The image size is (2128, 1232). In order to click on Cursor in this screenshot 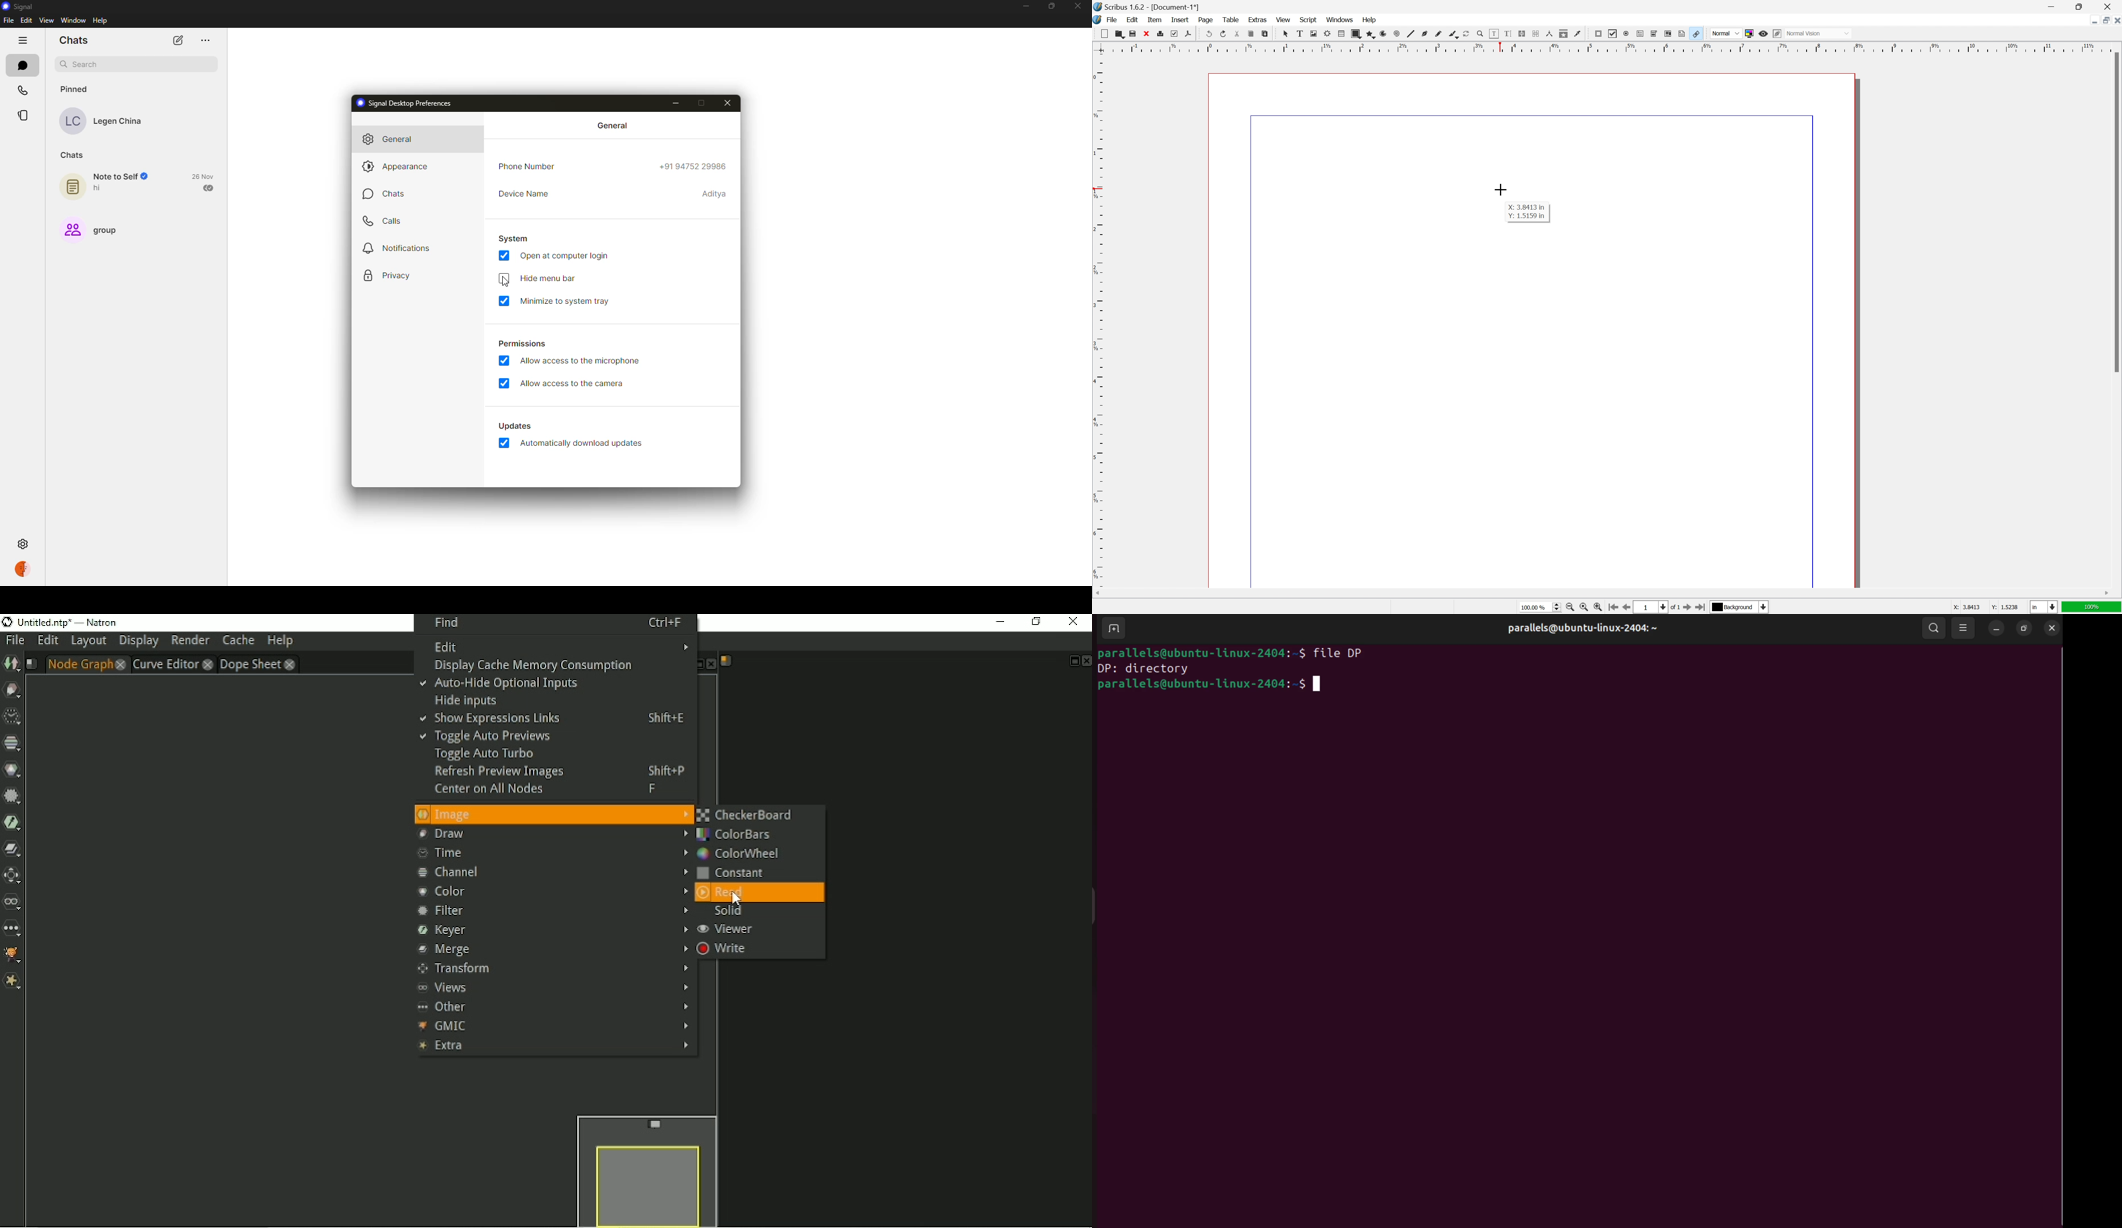, I will do `click(1502, 190)`.